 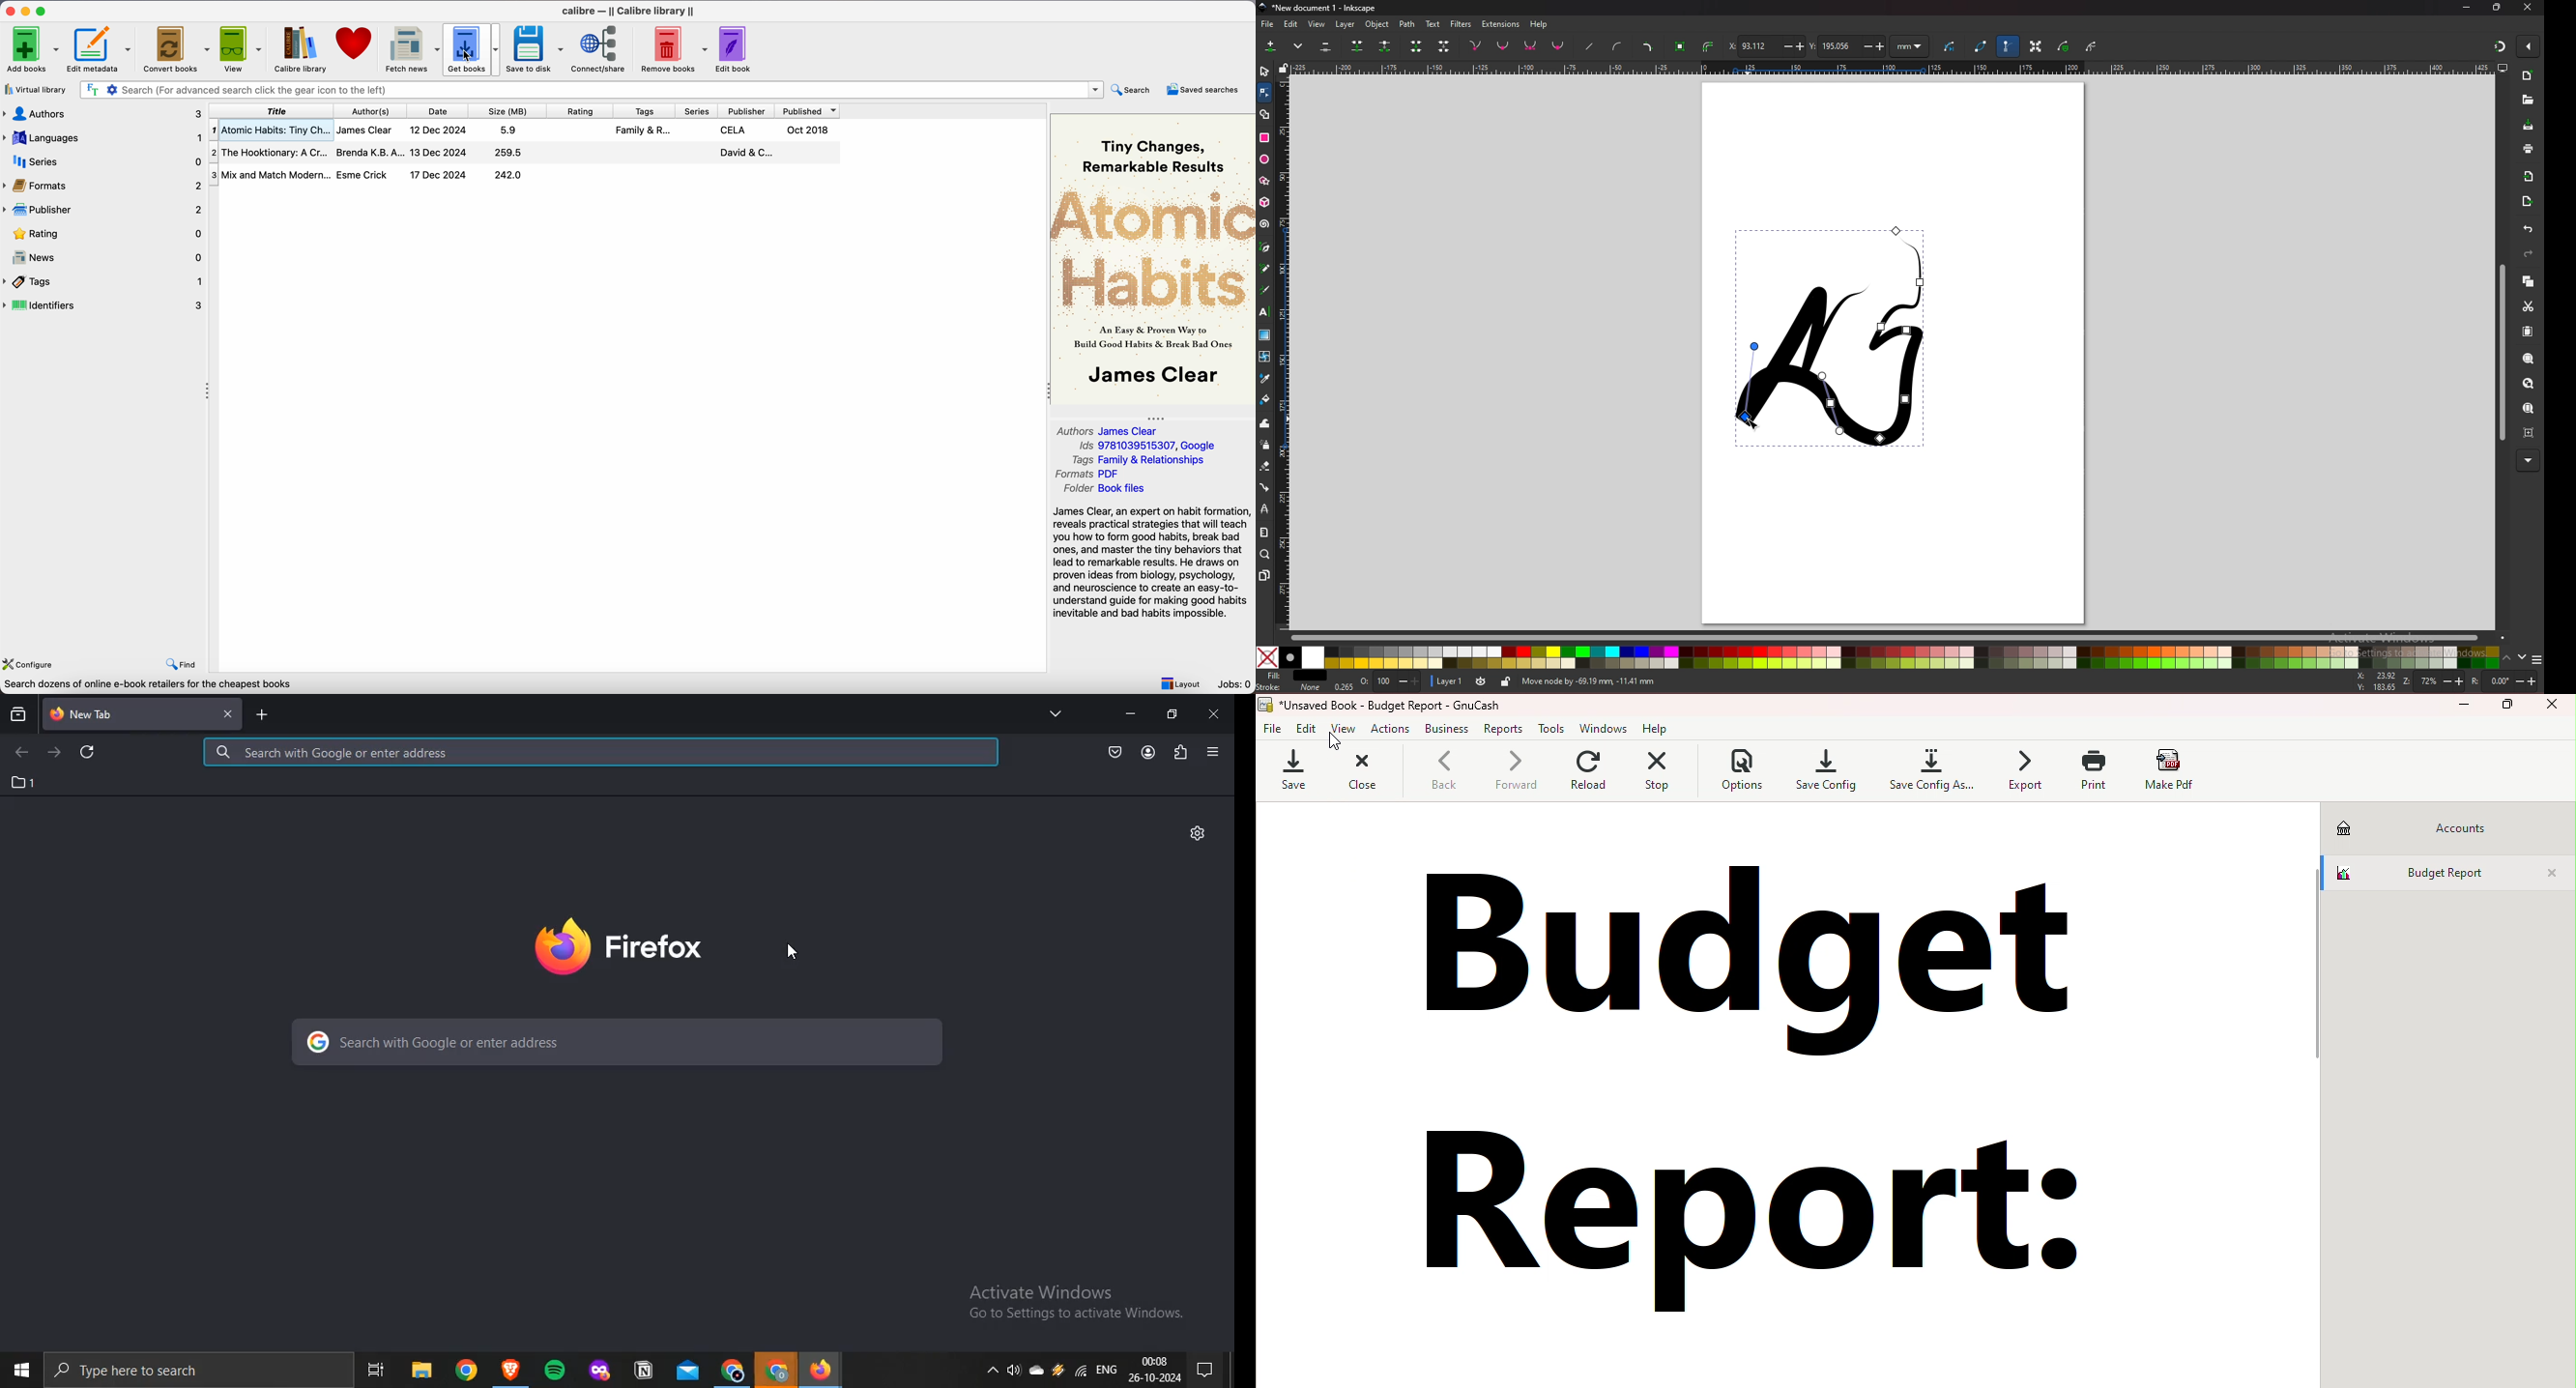 I want to click on undo, so click(x=2529, y=229).